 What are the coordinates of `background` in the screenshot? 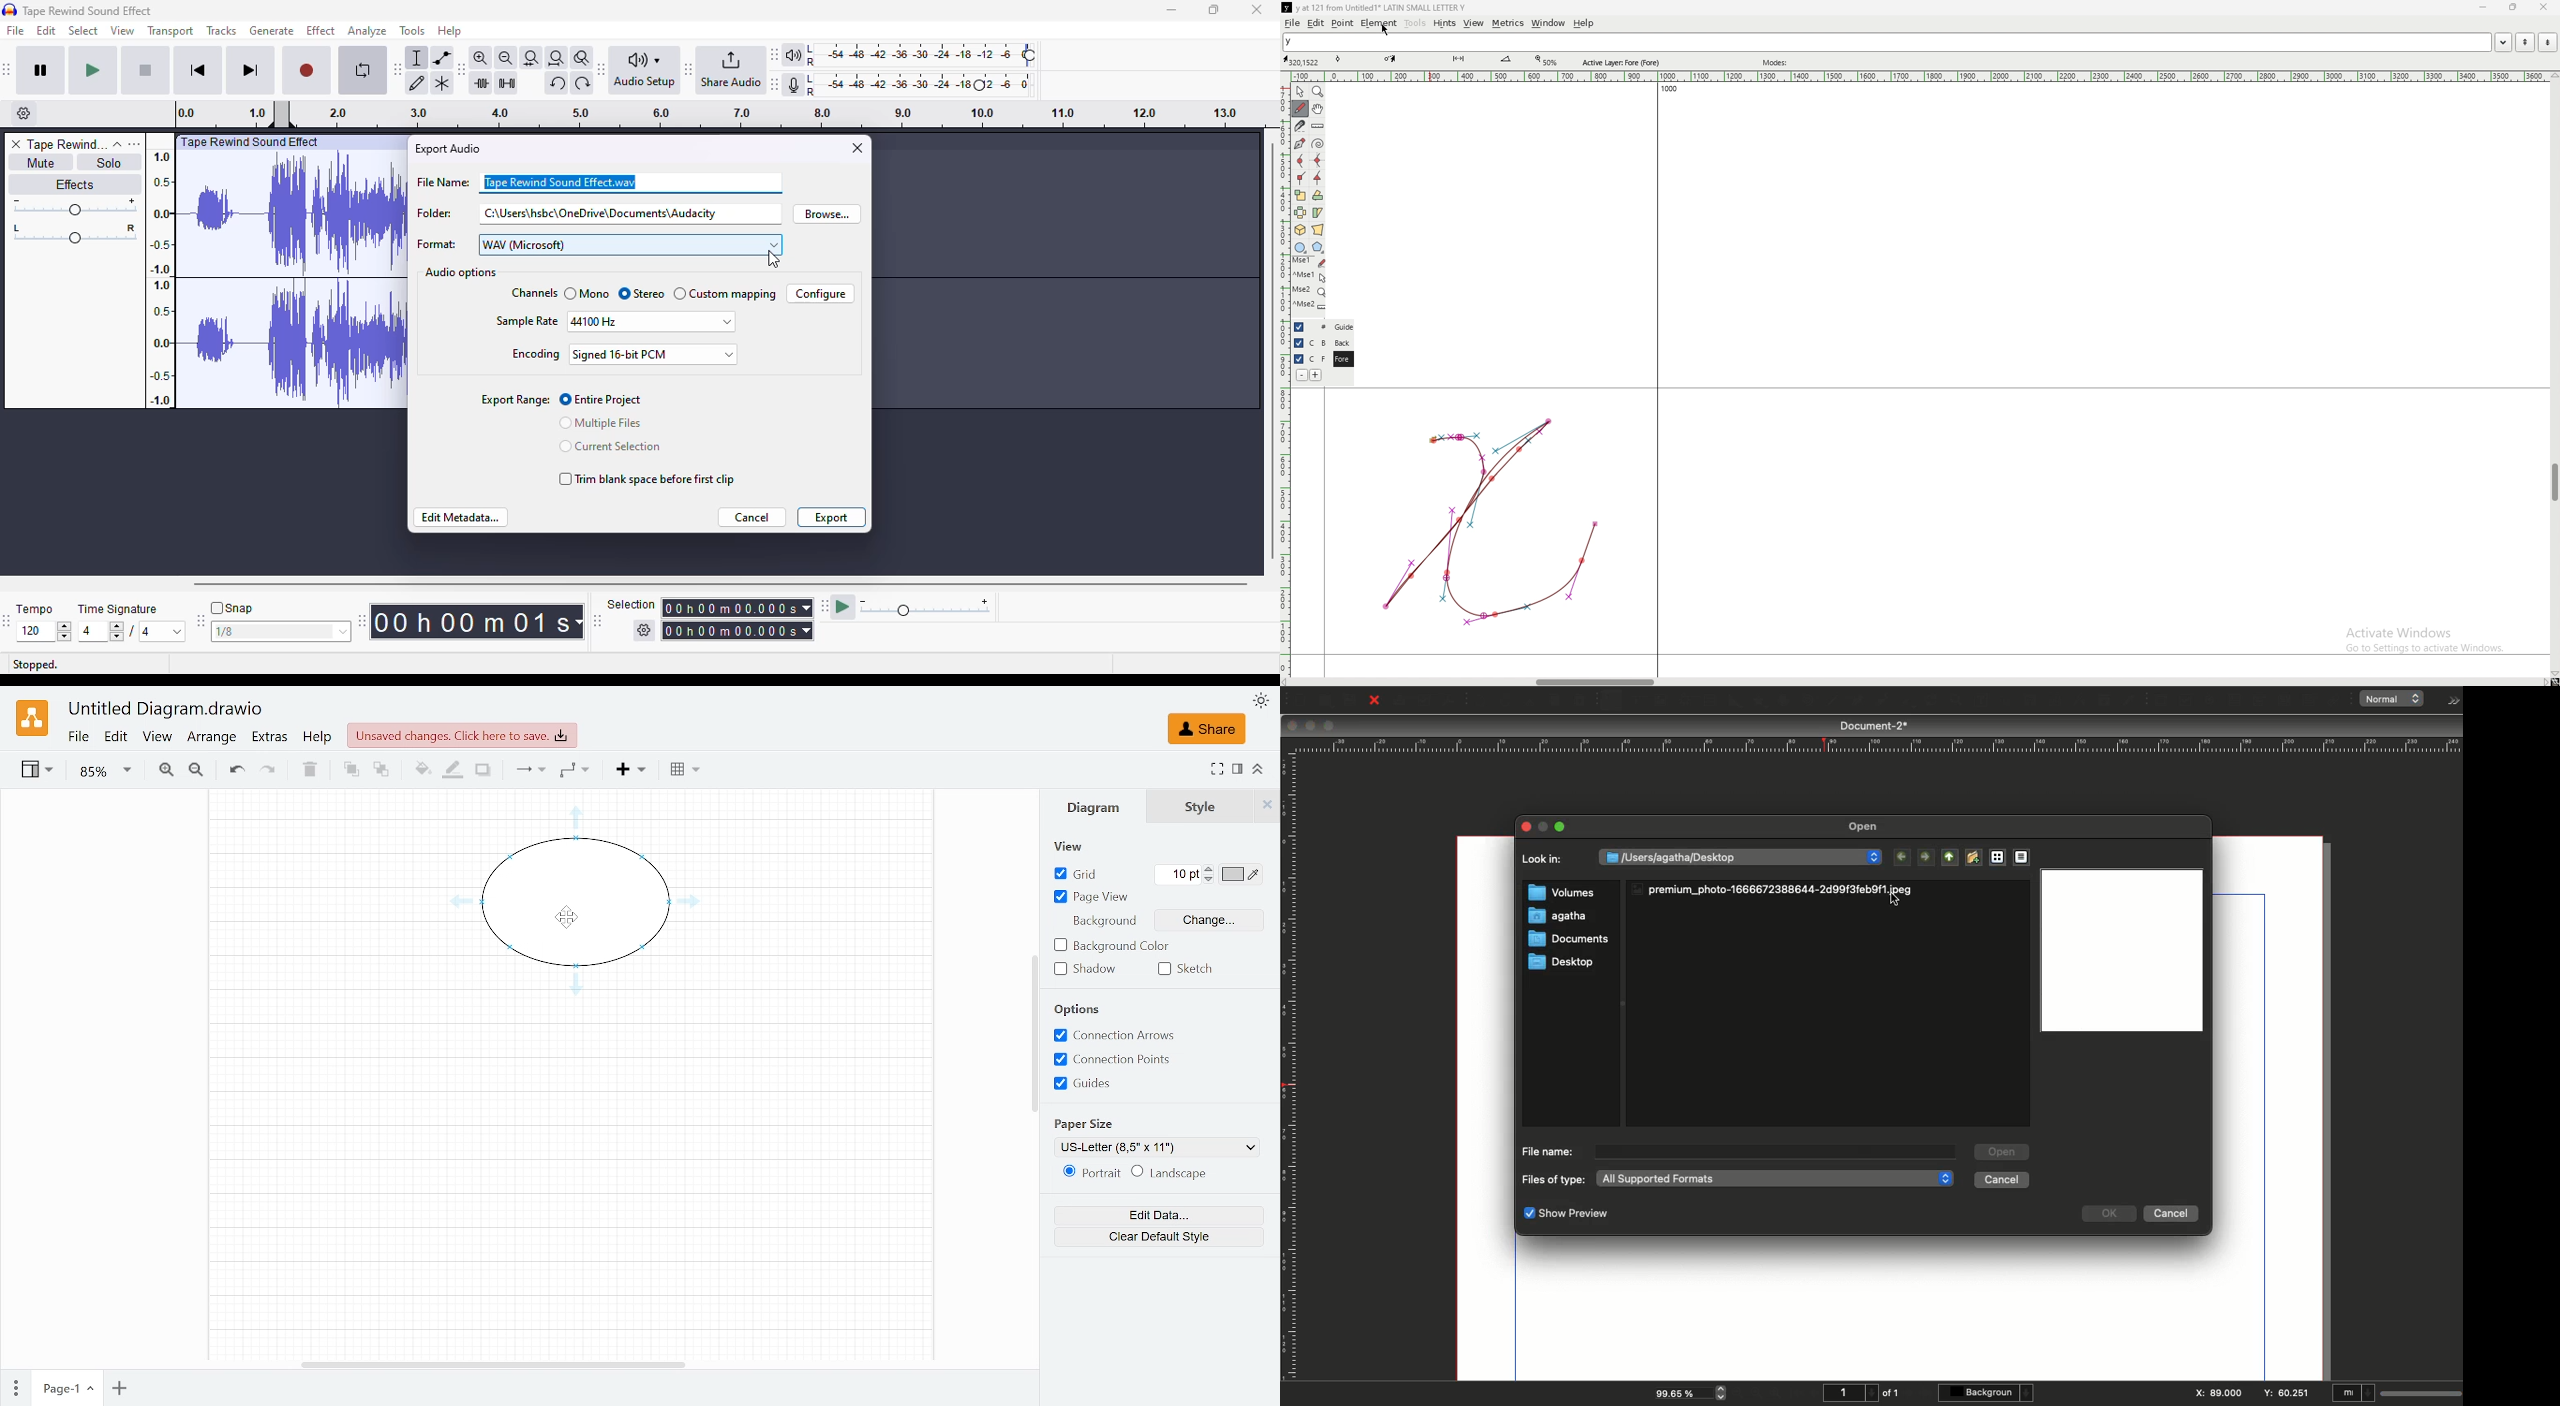 It's located at (1107, 921).